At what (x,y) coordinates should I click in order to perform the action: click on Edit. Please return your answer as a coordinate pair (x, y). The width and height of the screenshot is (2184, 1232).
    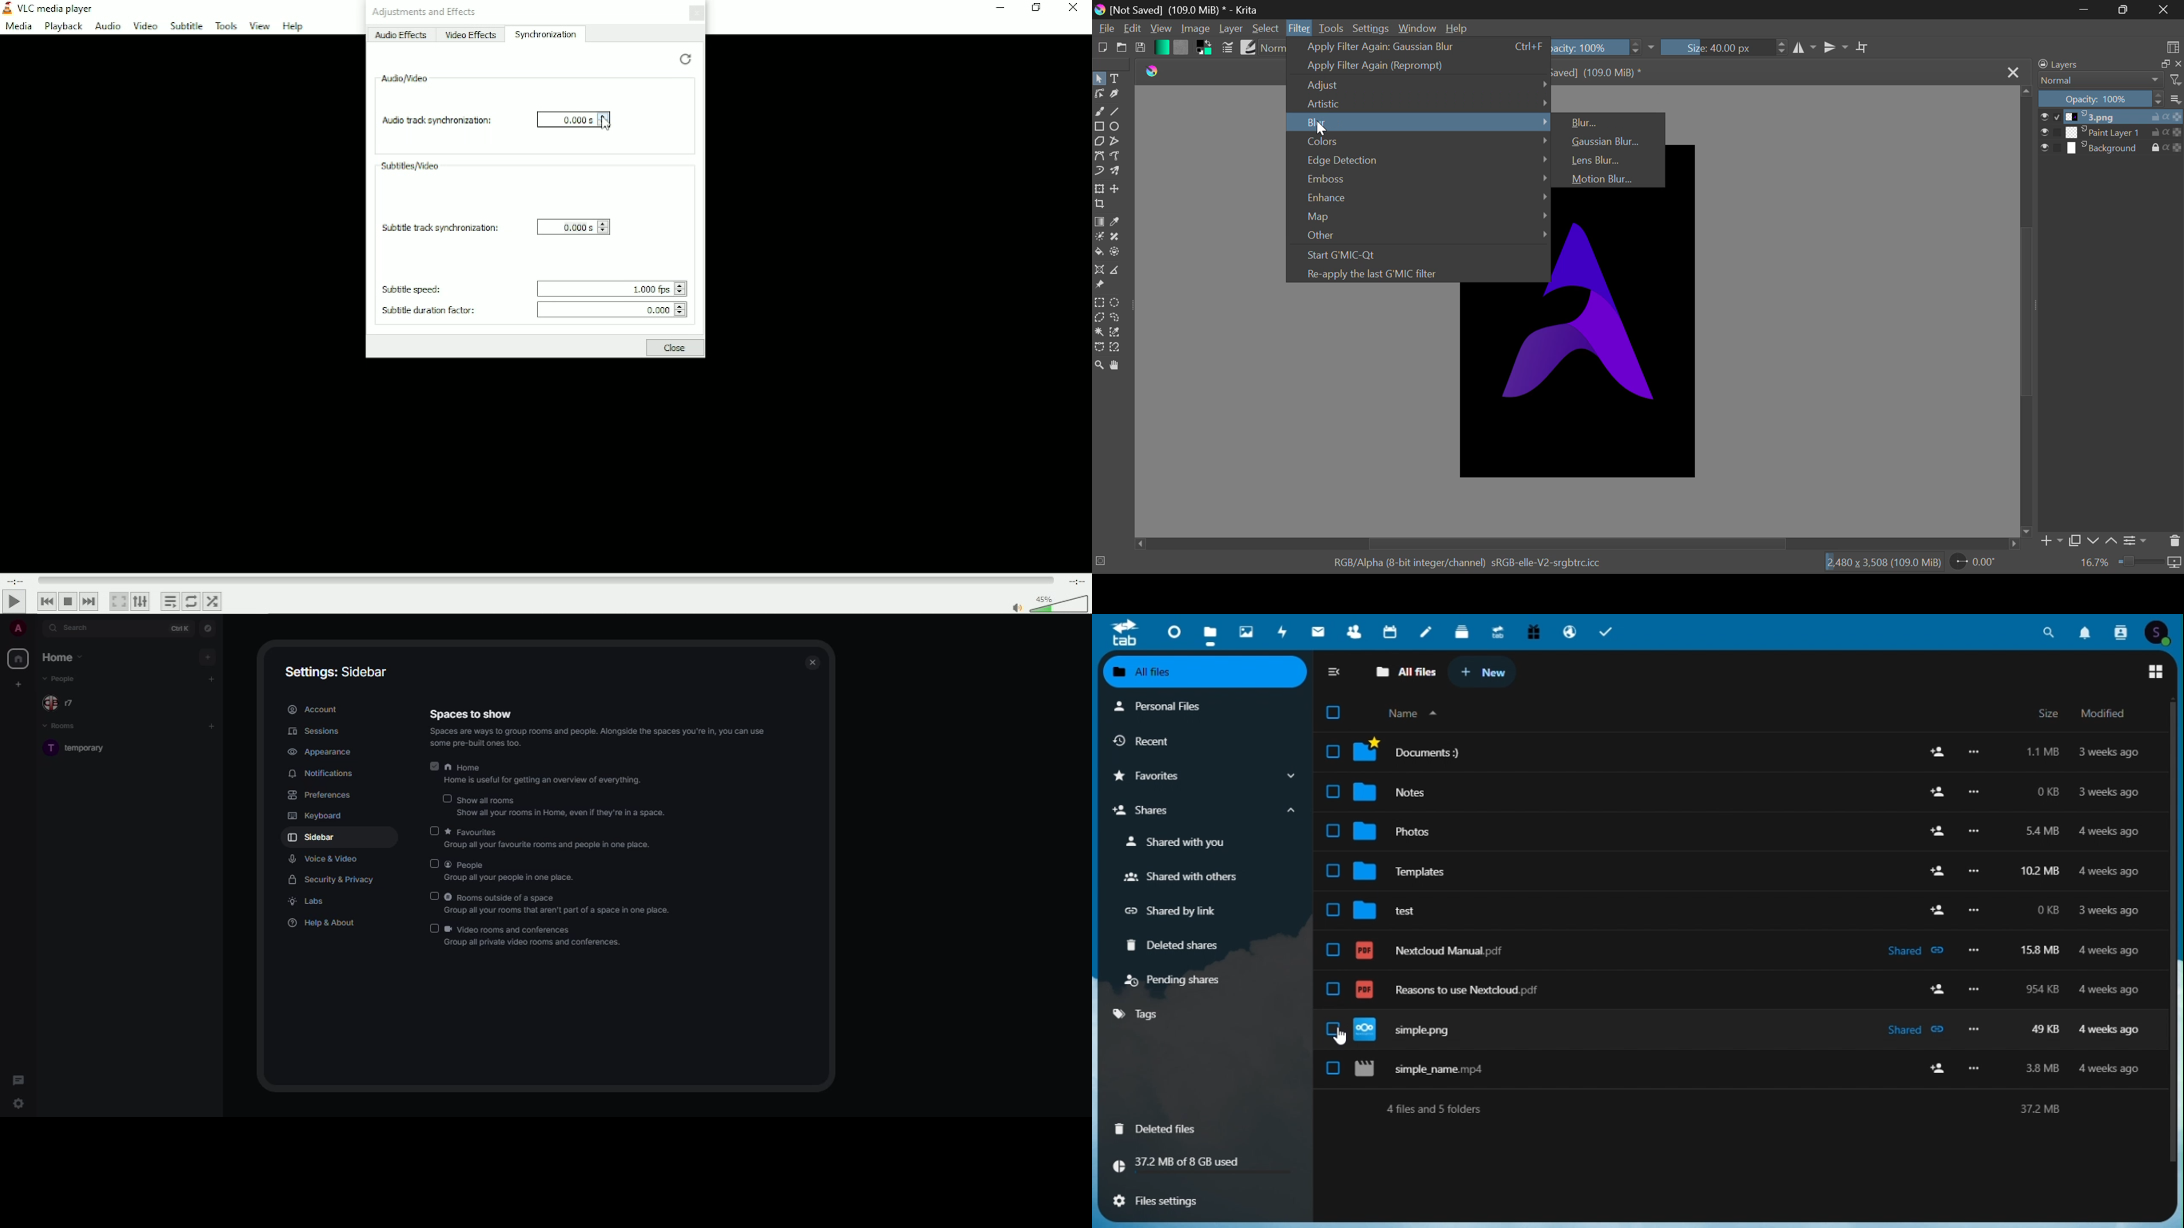
    Looking at the image, I should click on (1133, 28).